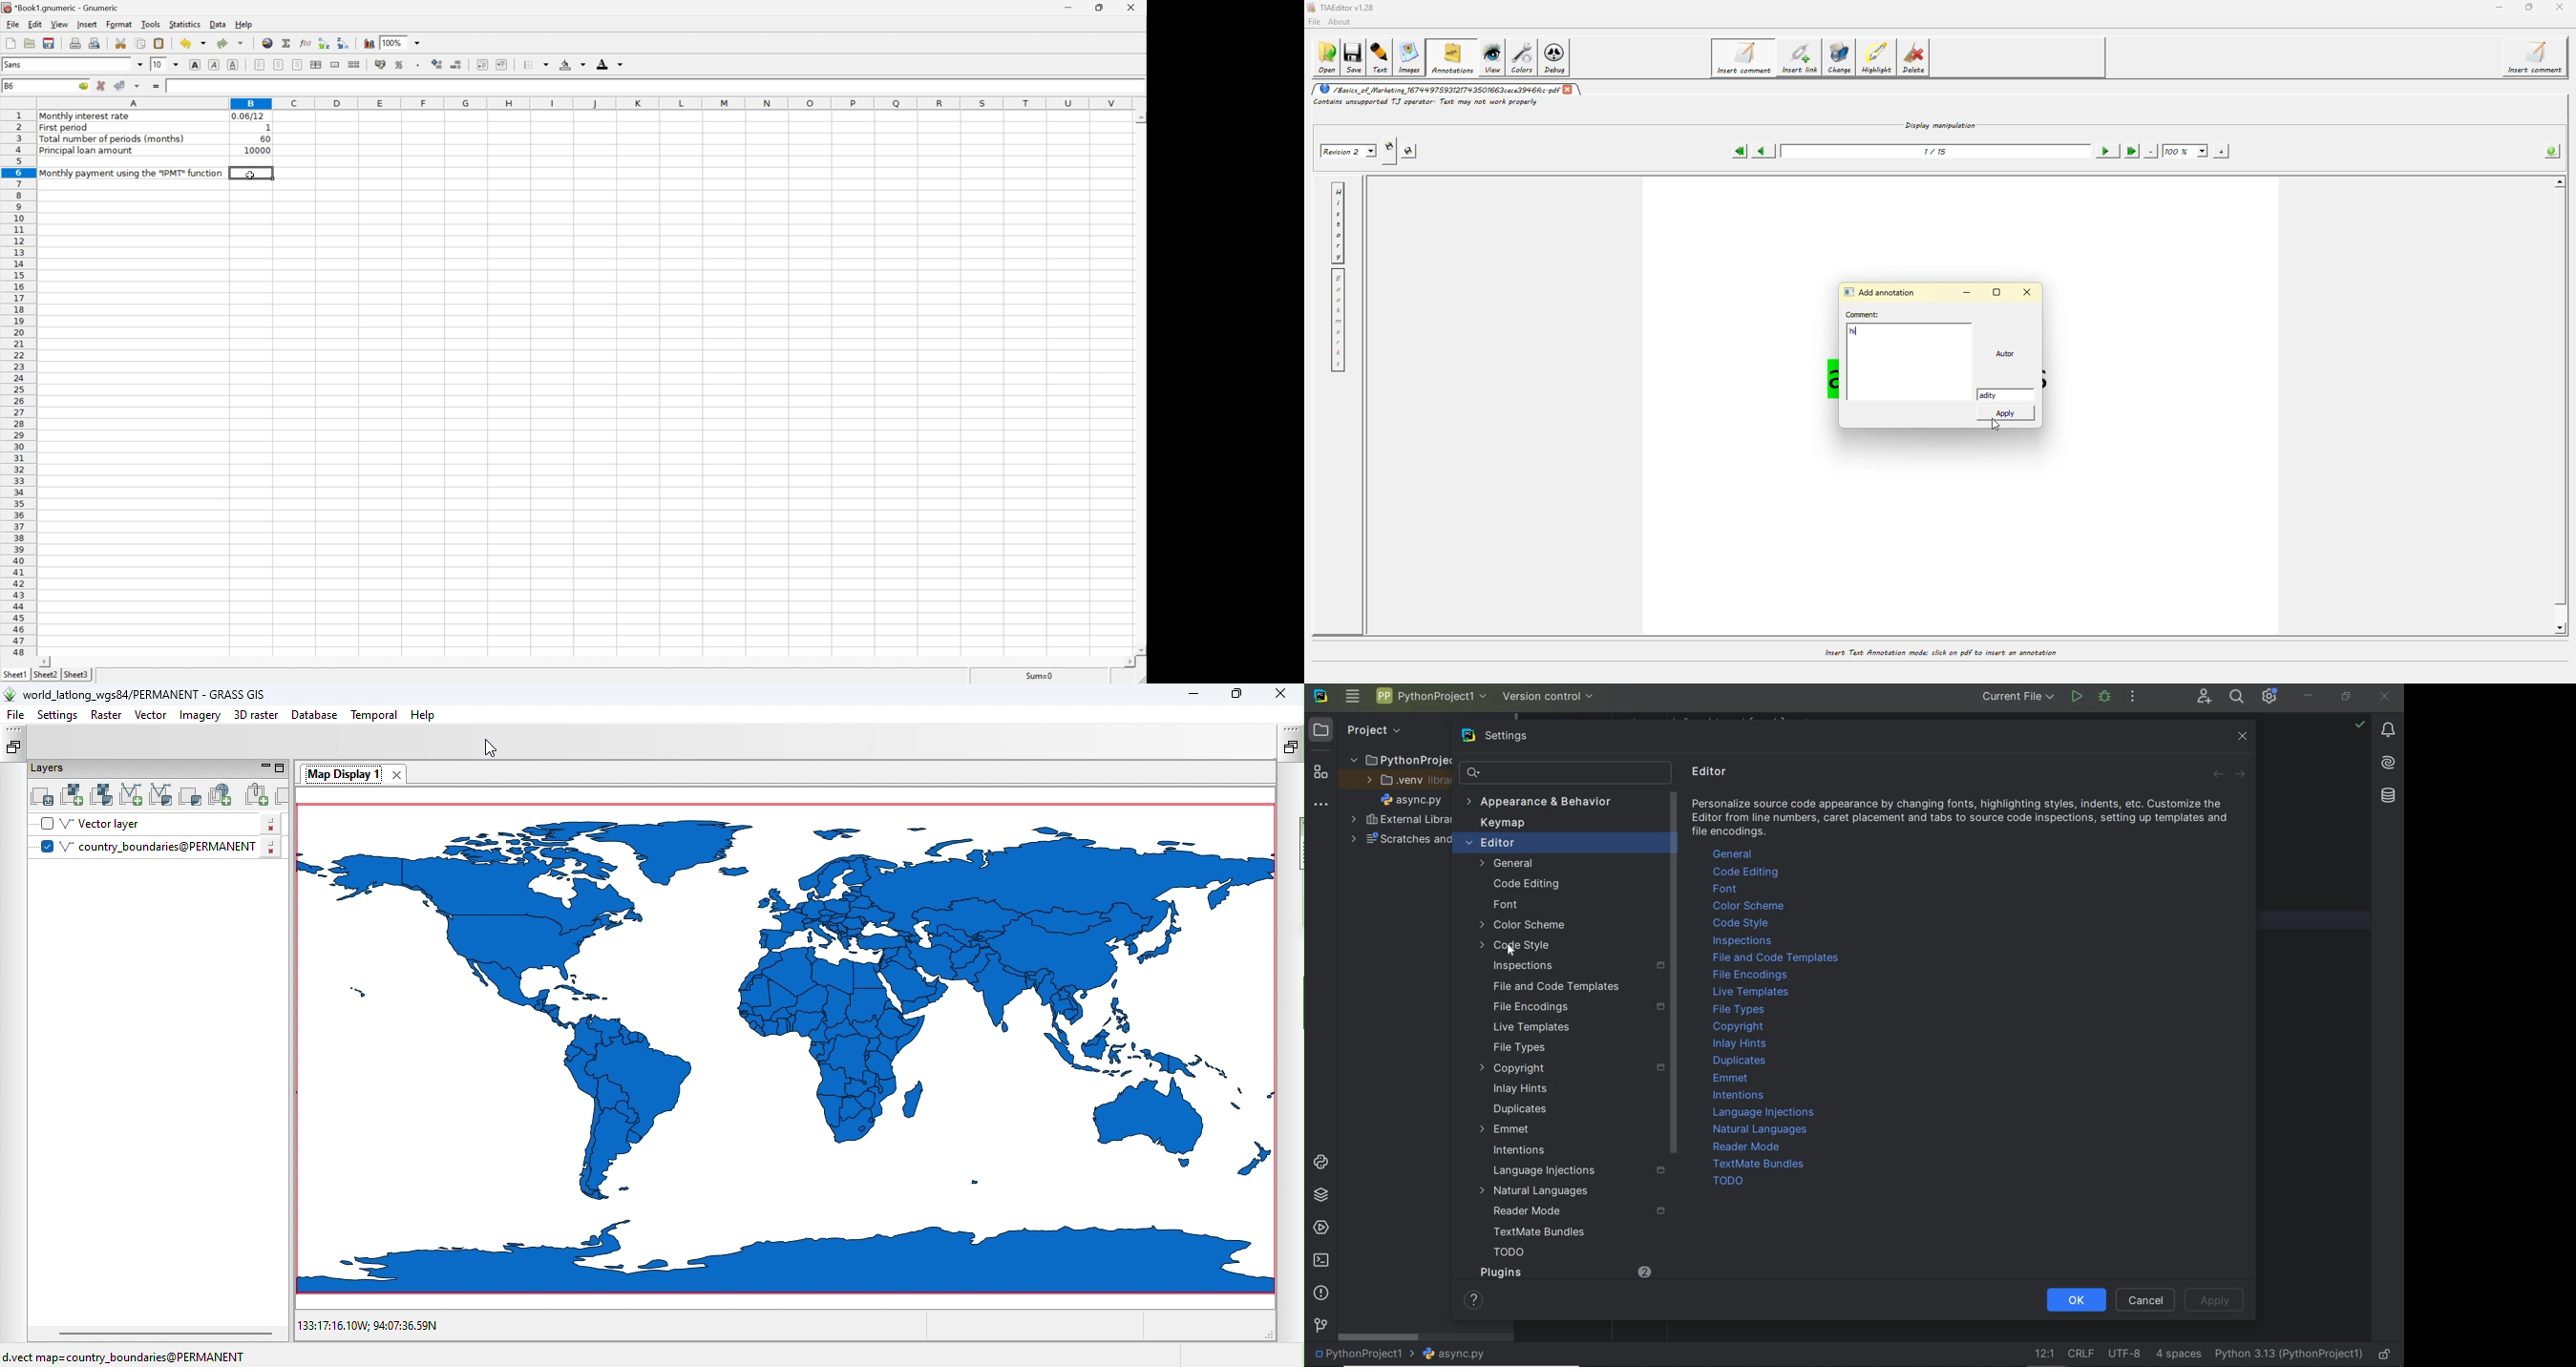  Describe the element at coordinates (1673, 975) in the screenshot. I see `Scroll Bar` at that location.